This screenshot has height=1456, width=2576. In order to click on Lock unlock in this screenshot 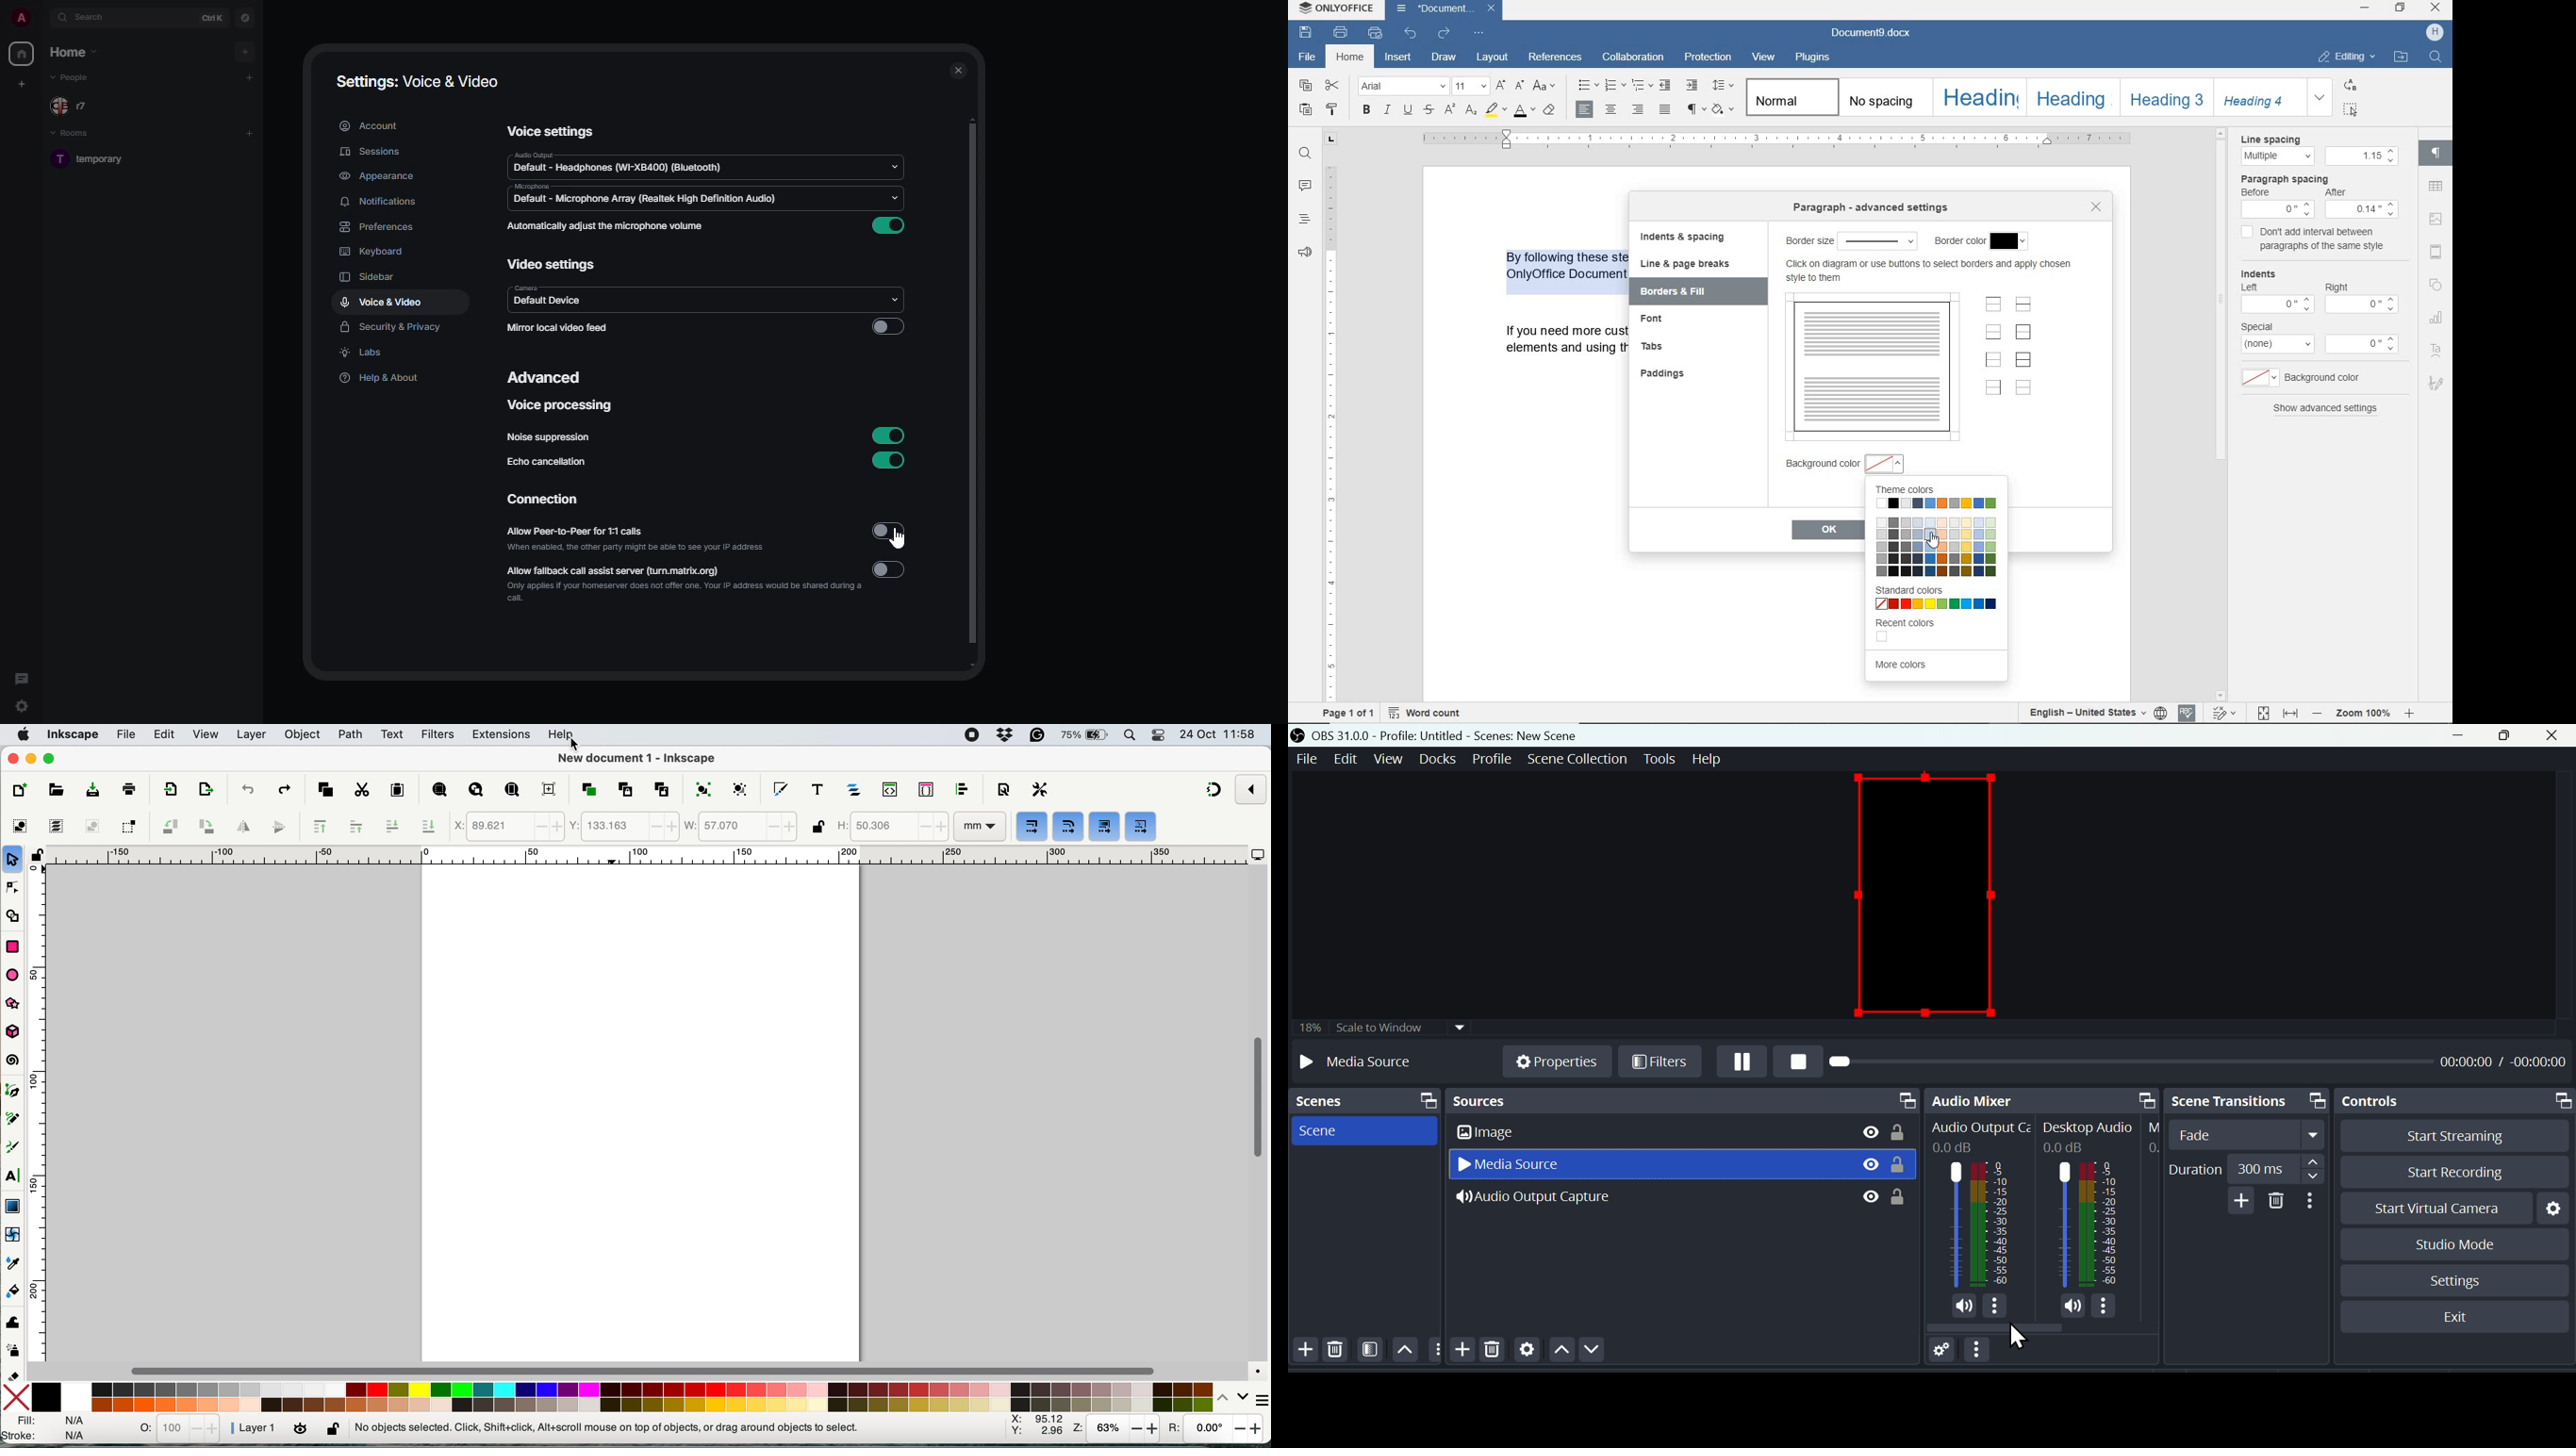, I will do `click(1902, 1130)`.